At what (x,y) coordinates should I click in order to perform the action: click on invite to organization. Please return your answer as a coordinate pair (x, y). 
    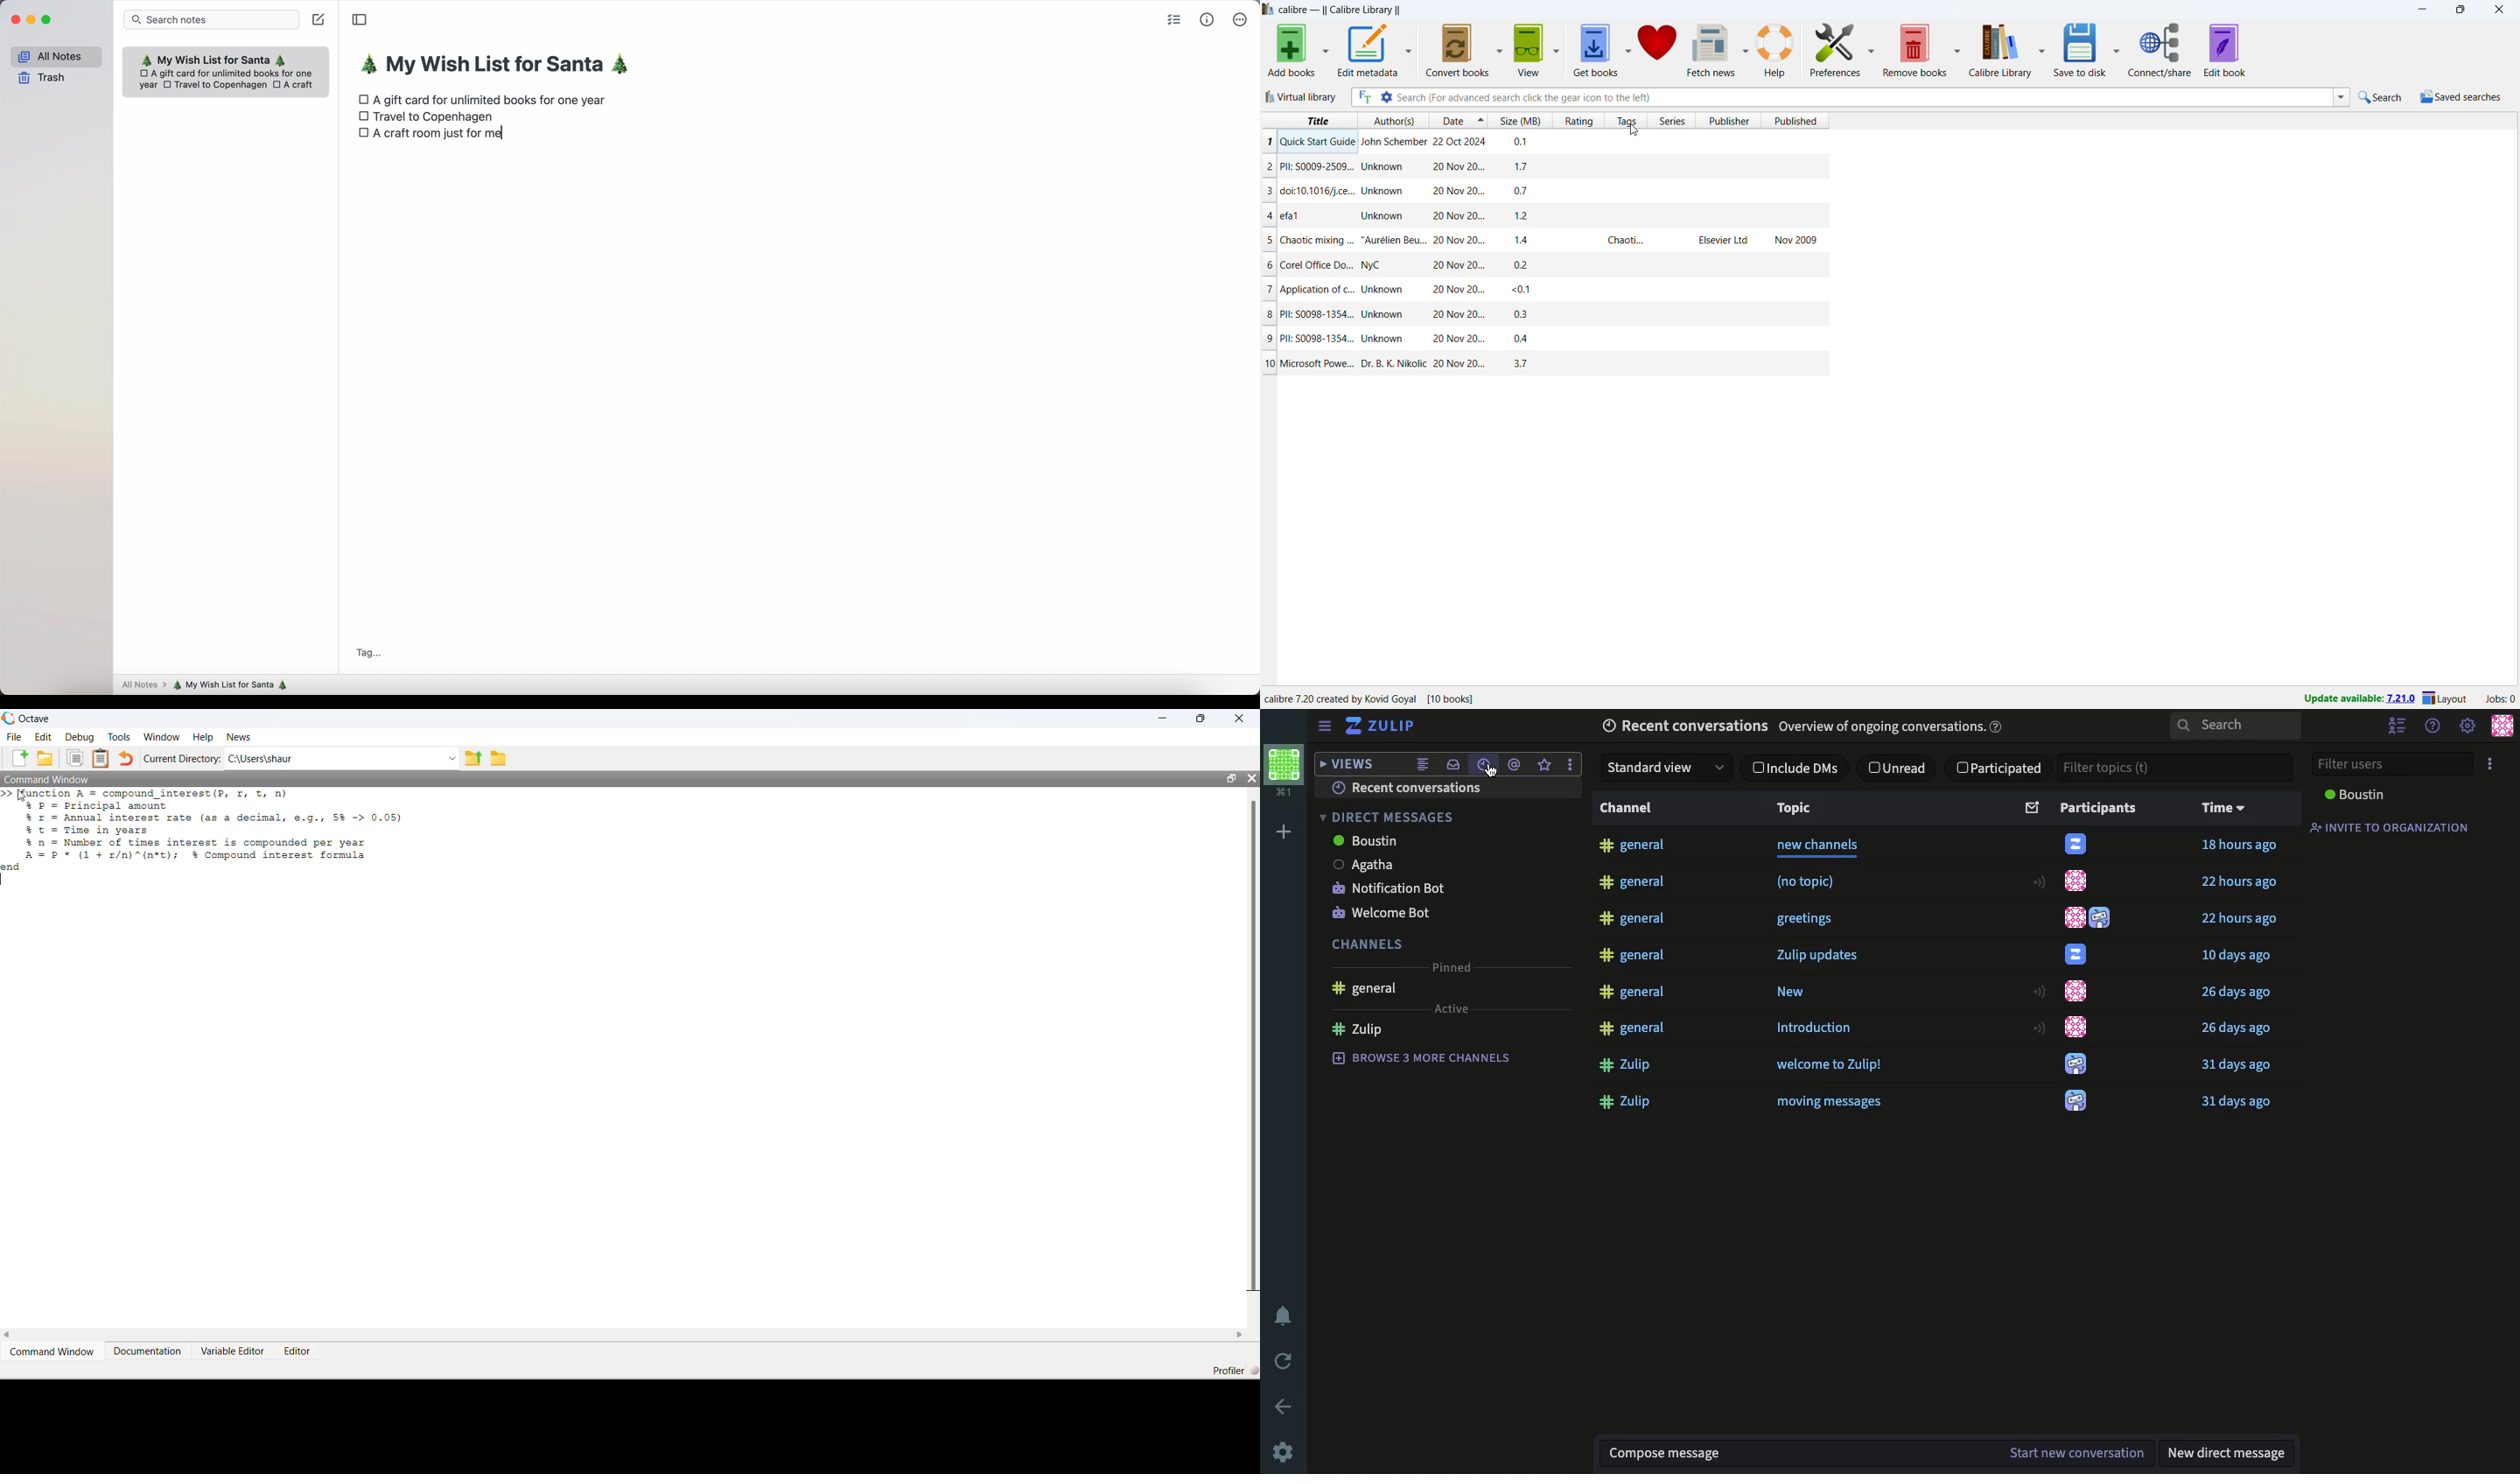
    Looking at the image, I should click on (2398, 827).